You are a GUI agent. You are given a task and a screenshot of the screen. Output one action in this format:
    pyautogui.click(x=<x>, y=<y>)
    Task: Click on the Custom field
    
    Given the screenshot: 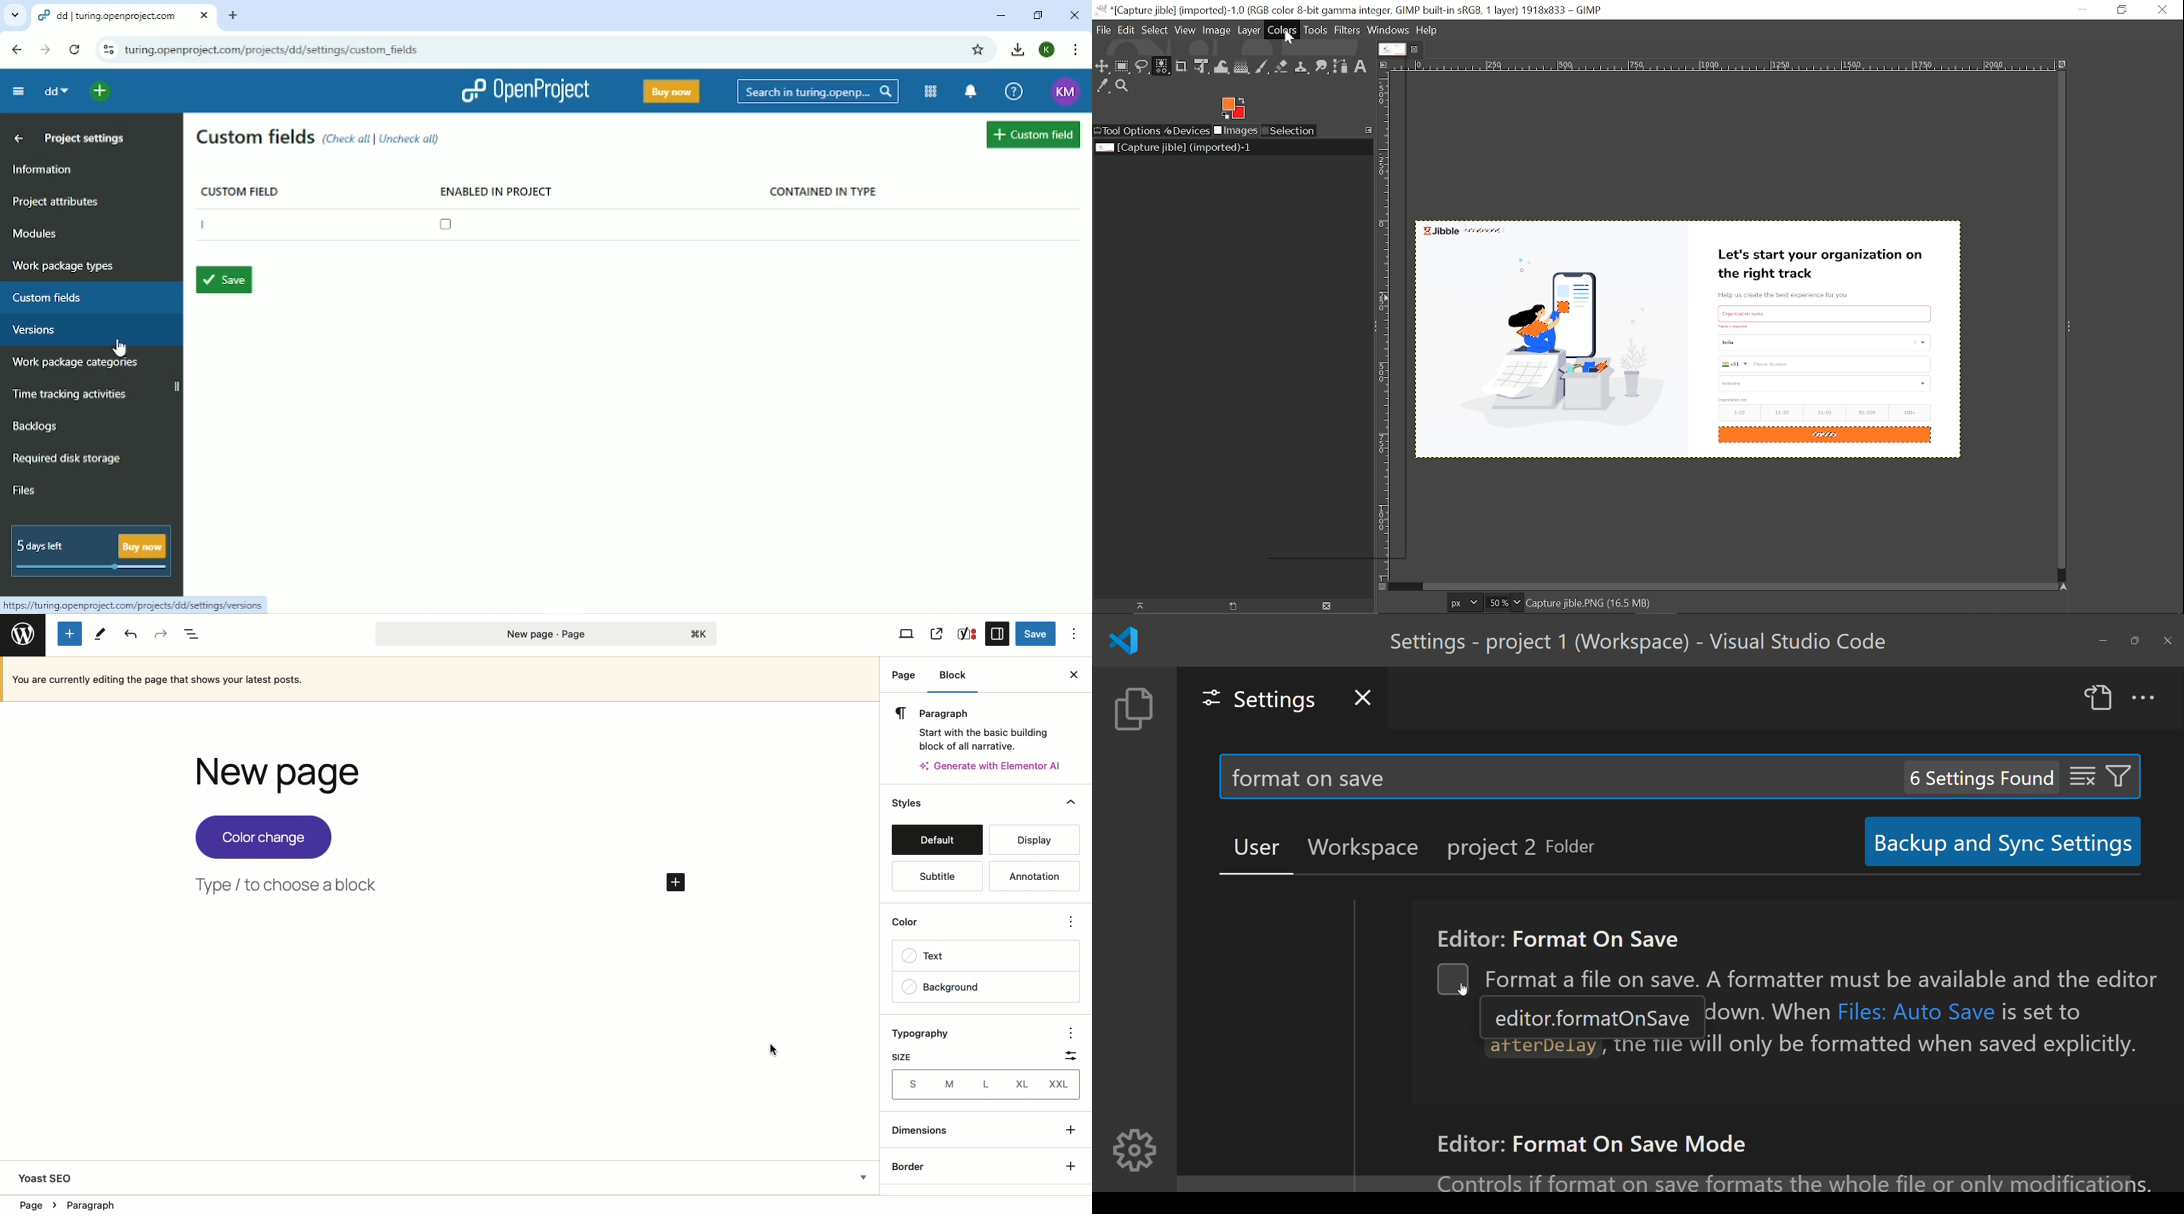 What is the action you would take?
    pyautogui.click(x=238, y=190)
    